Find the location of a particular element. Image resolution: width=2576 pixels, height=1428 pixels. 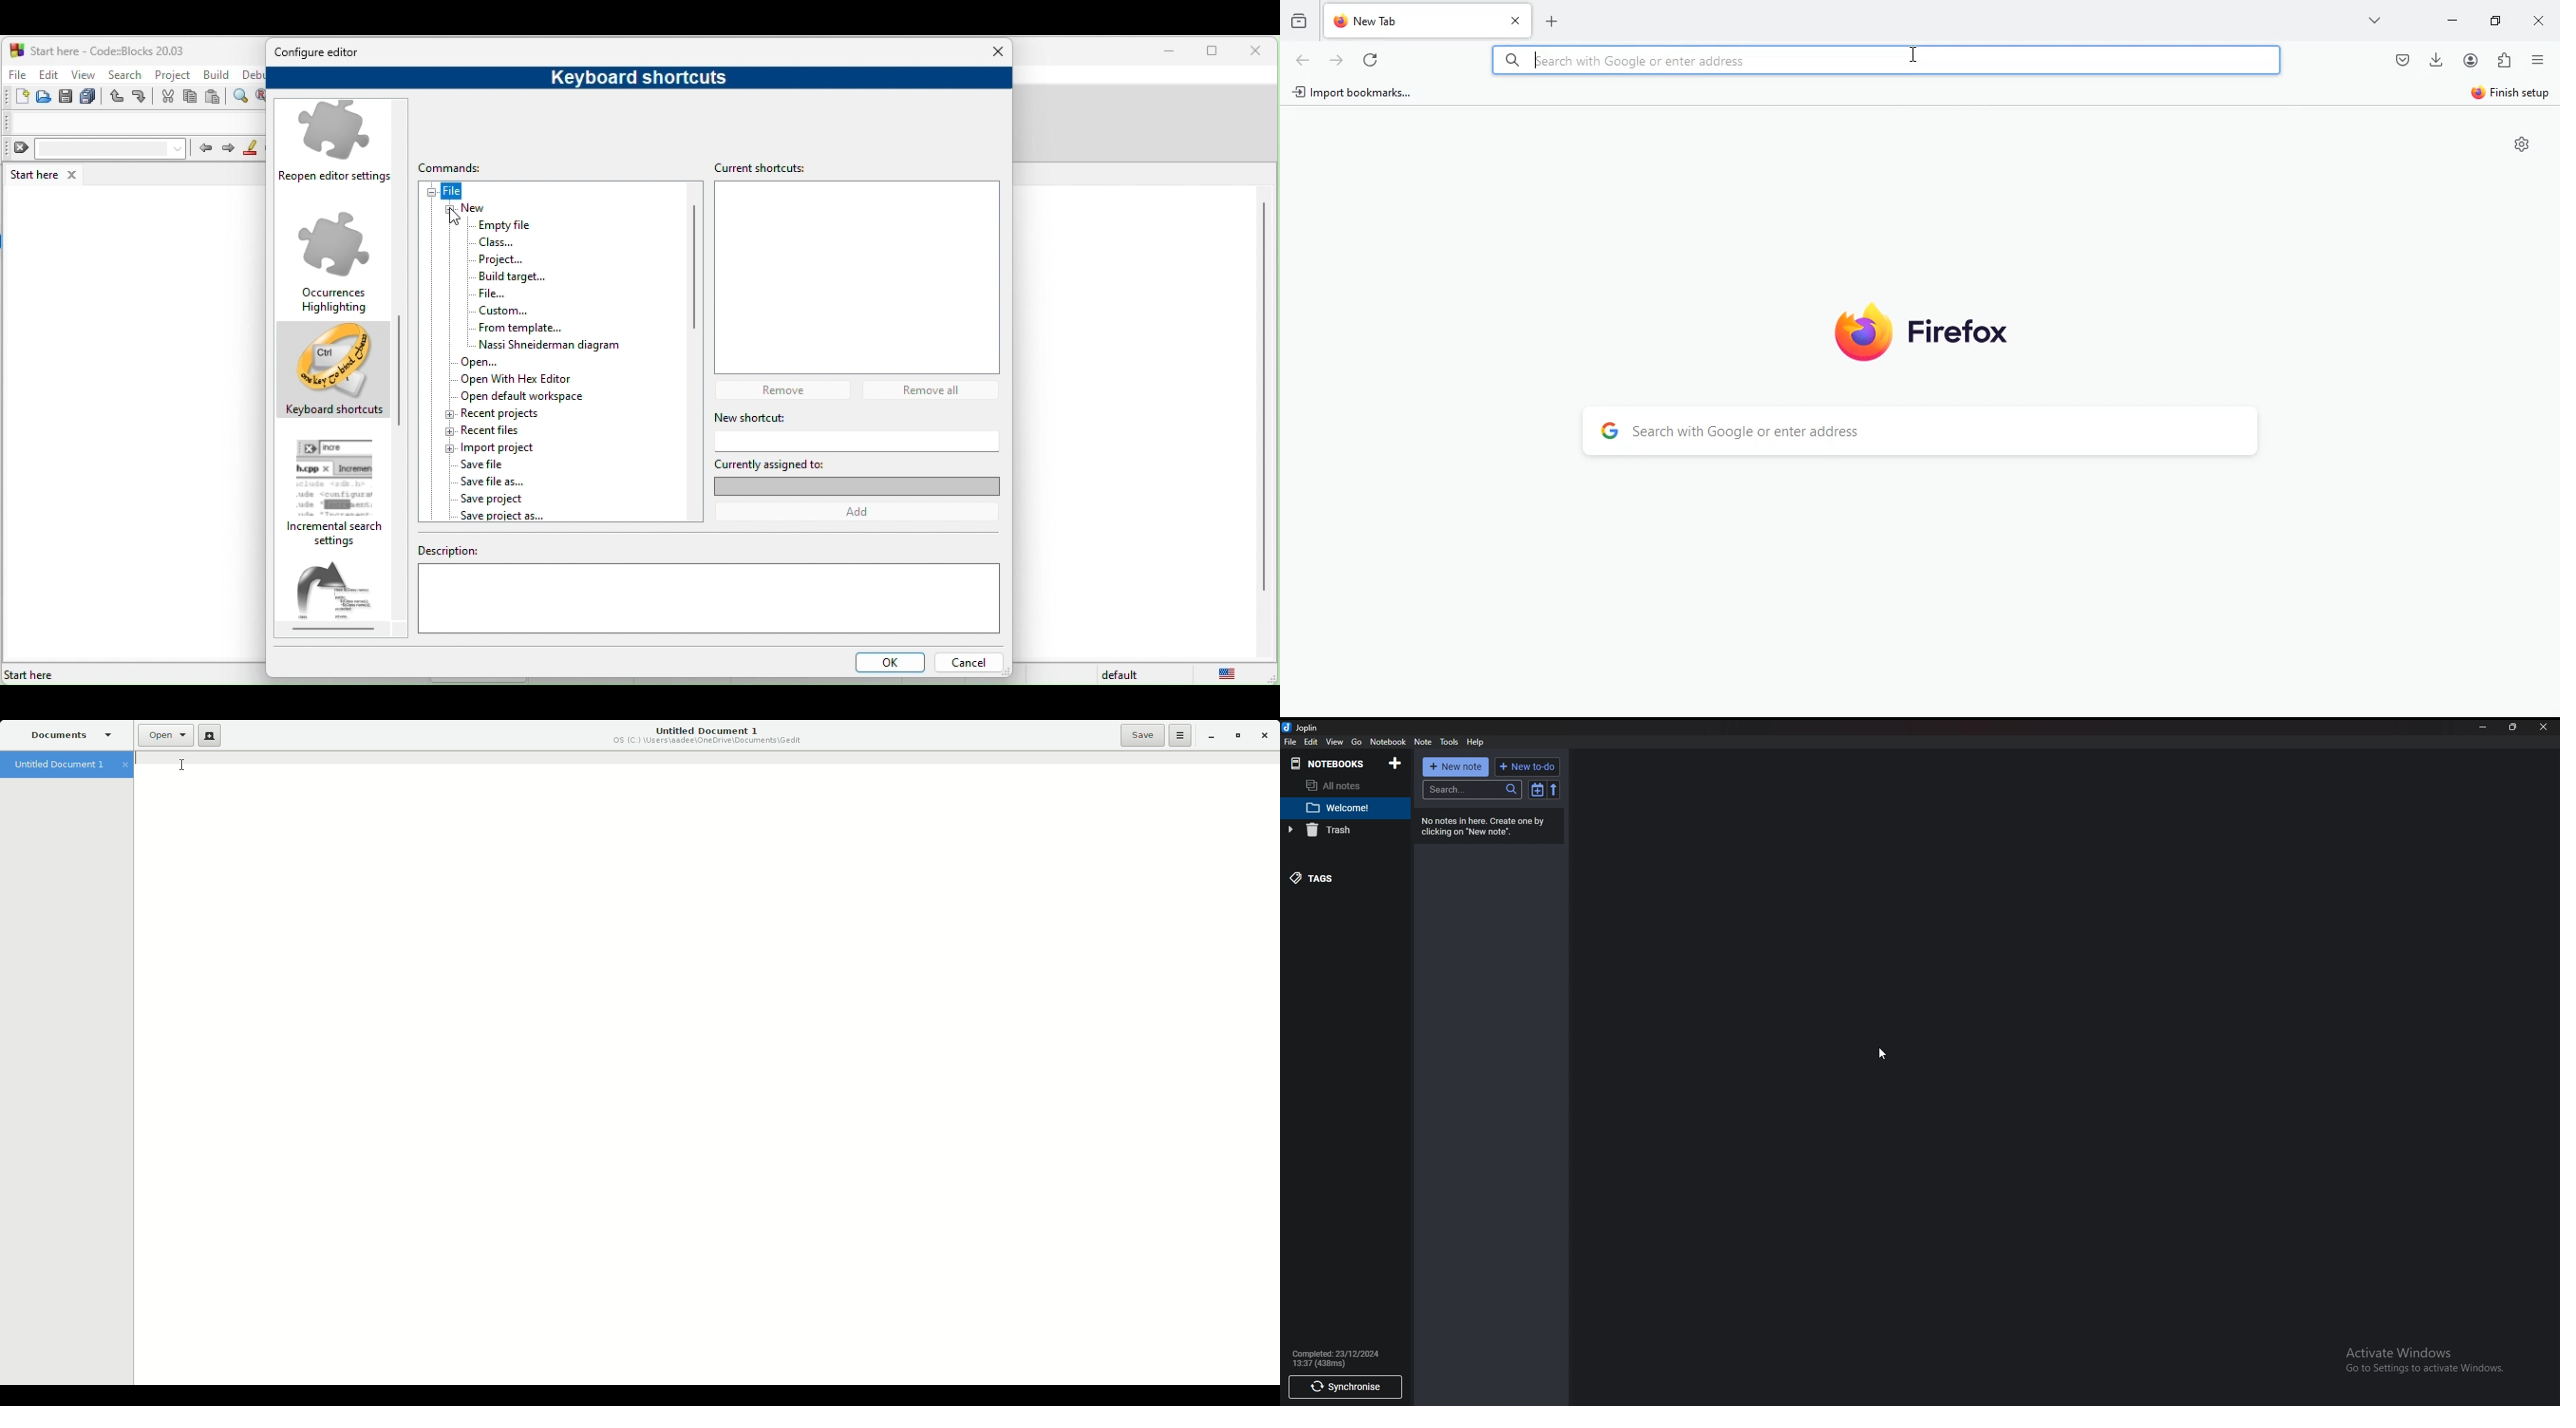

description is located at coordinates (708, 595).